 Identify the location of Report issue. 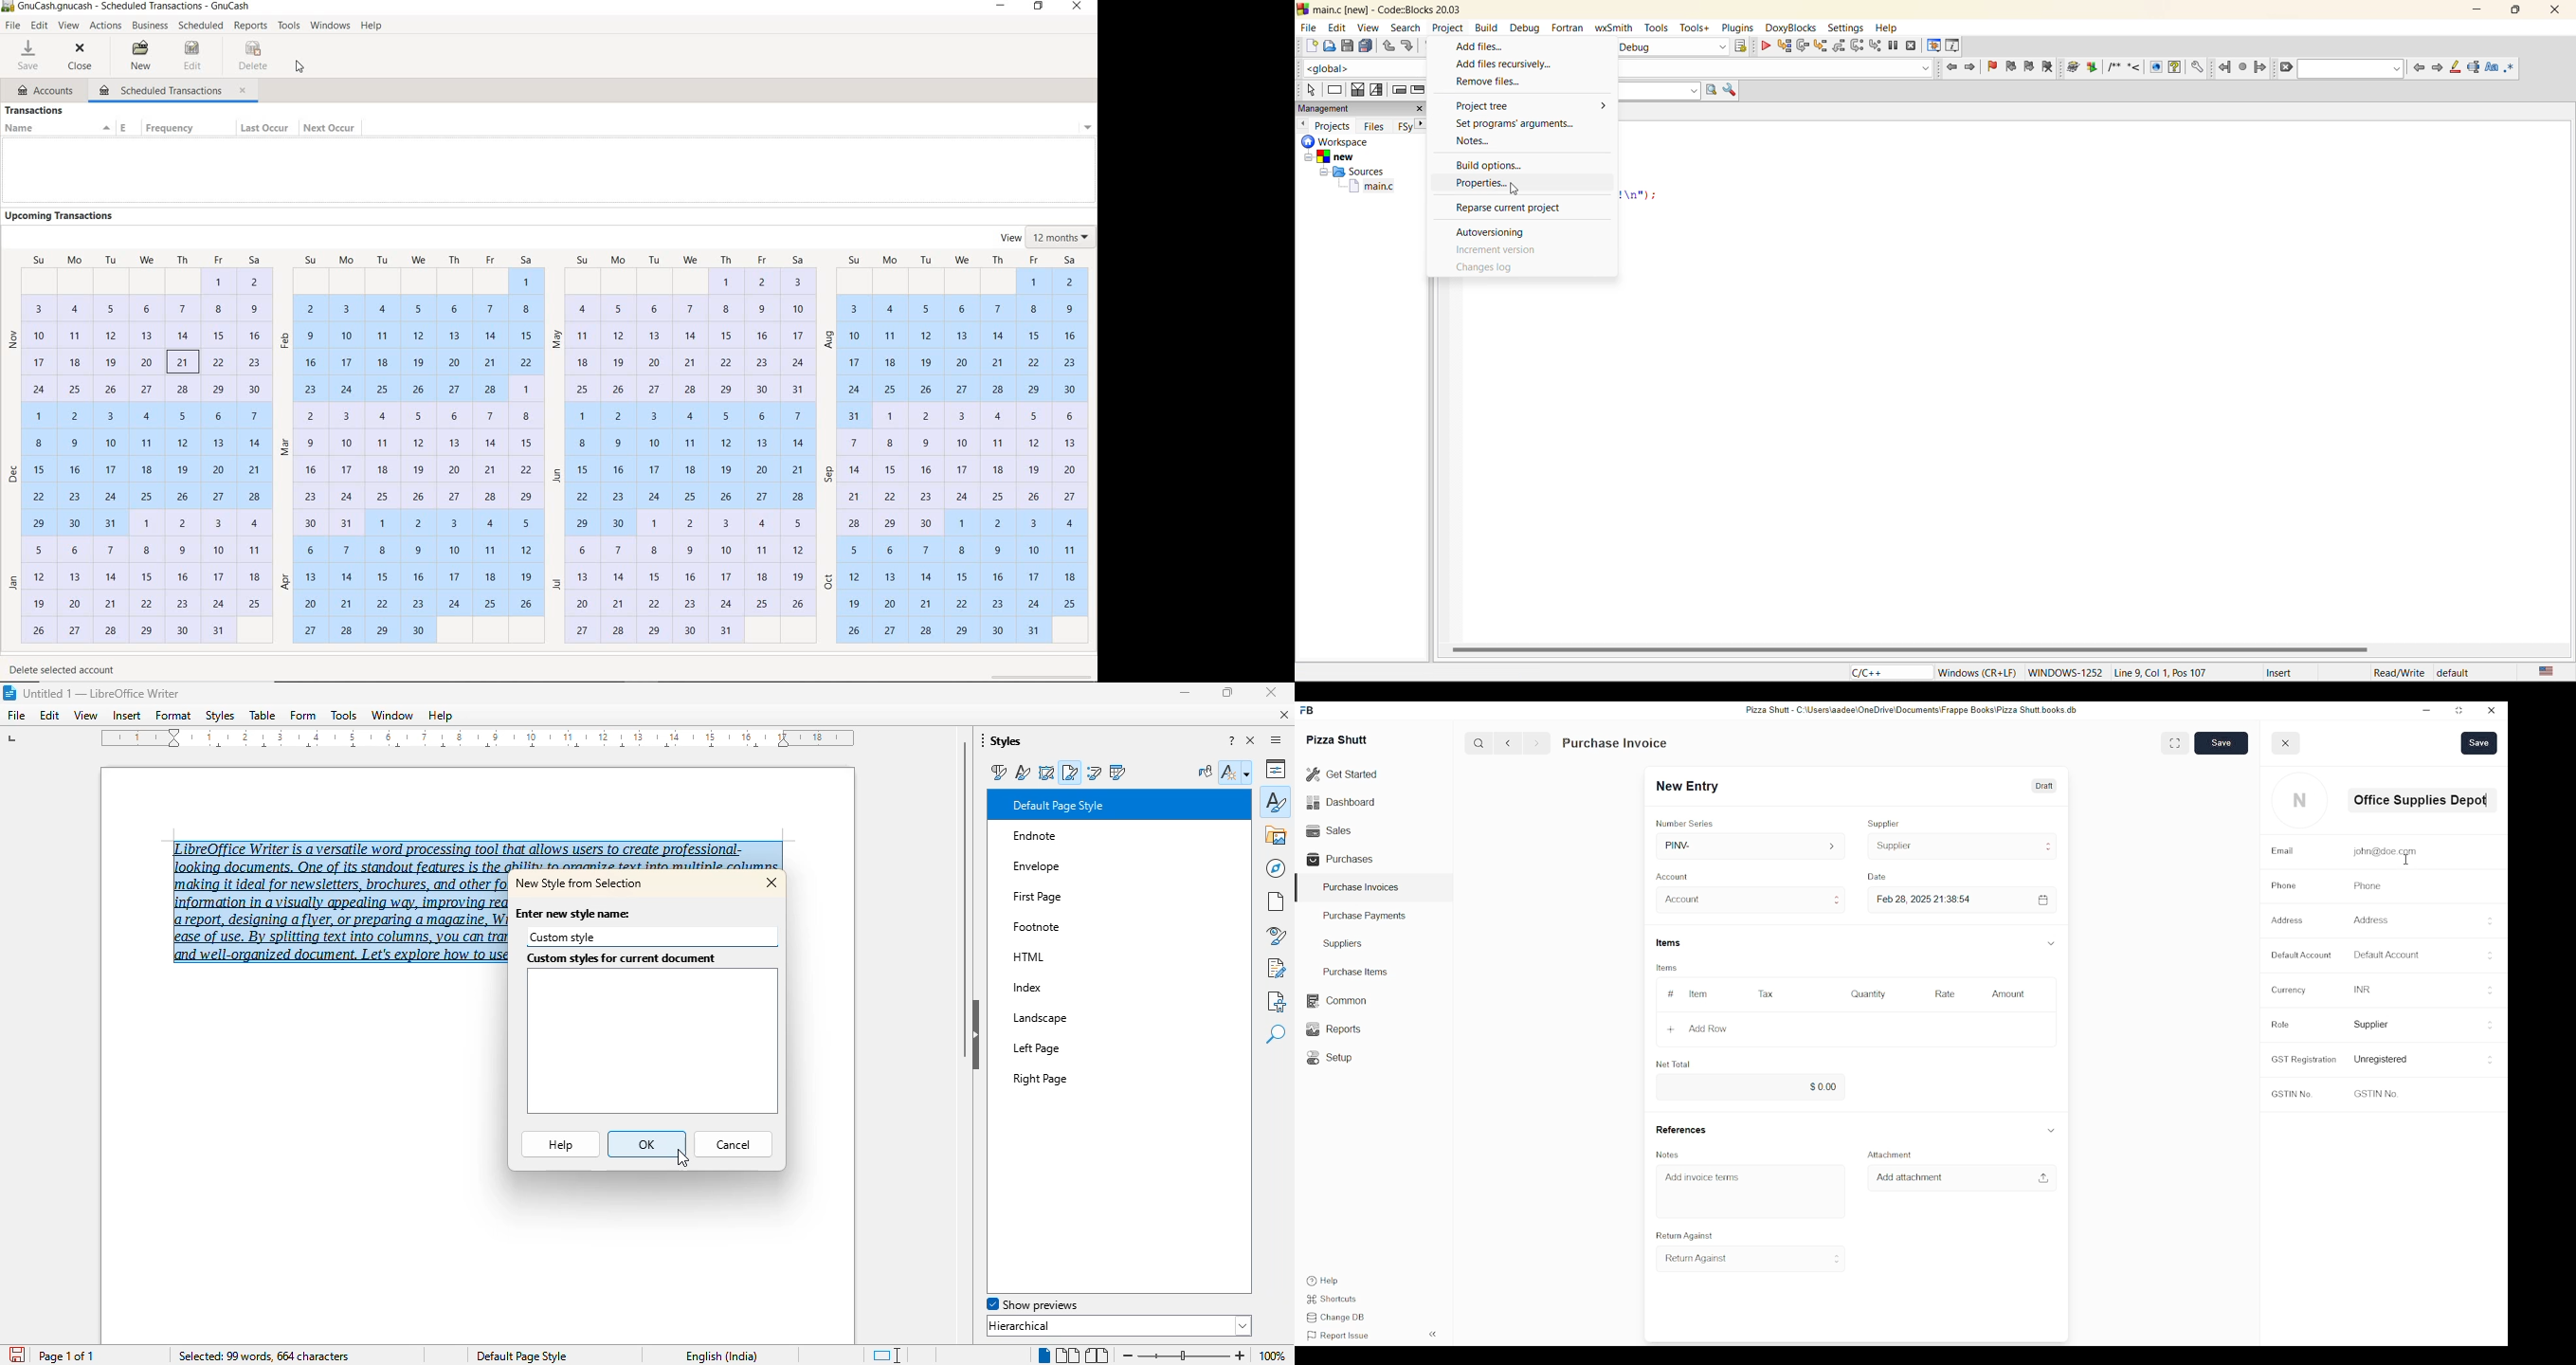
(1338, 1336).